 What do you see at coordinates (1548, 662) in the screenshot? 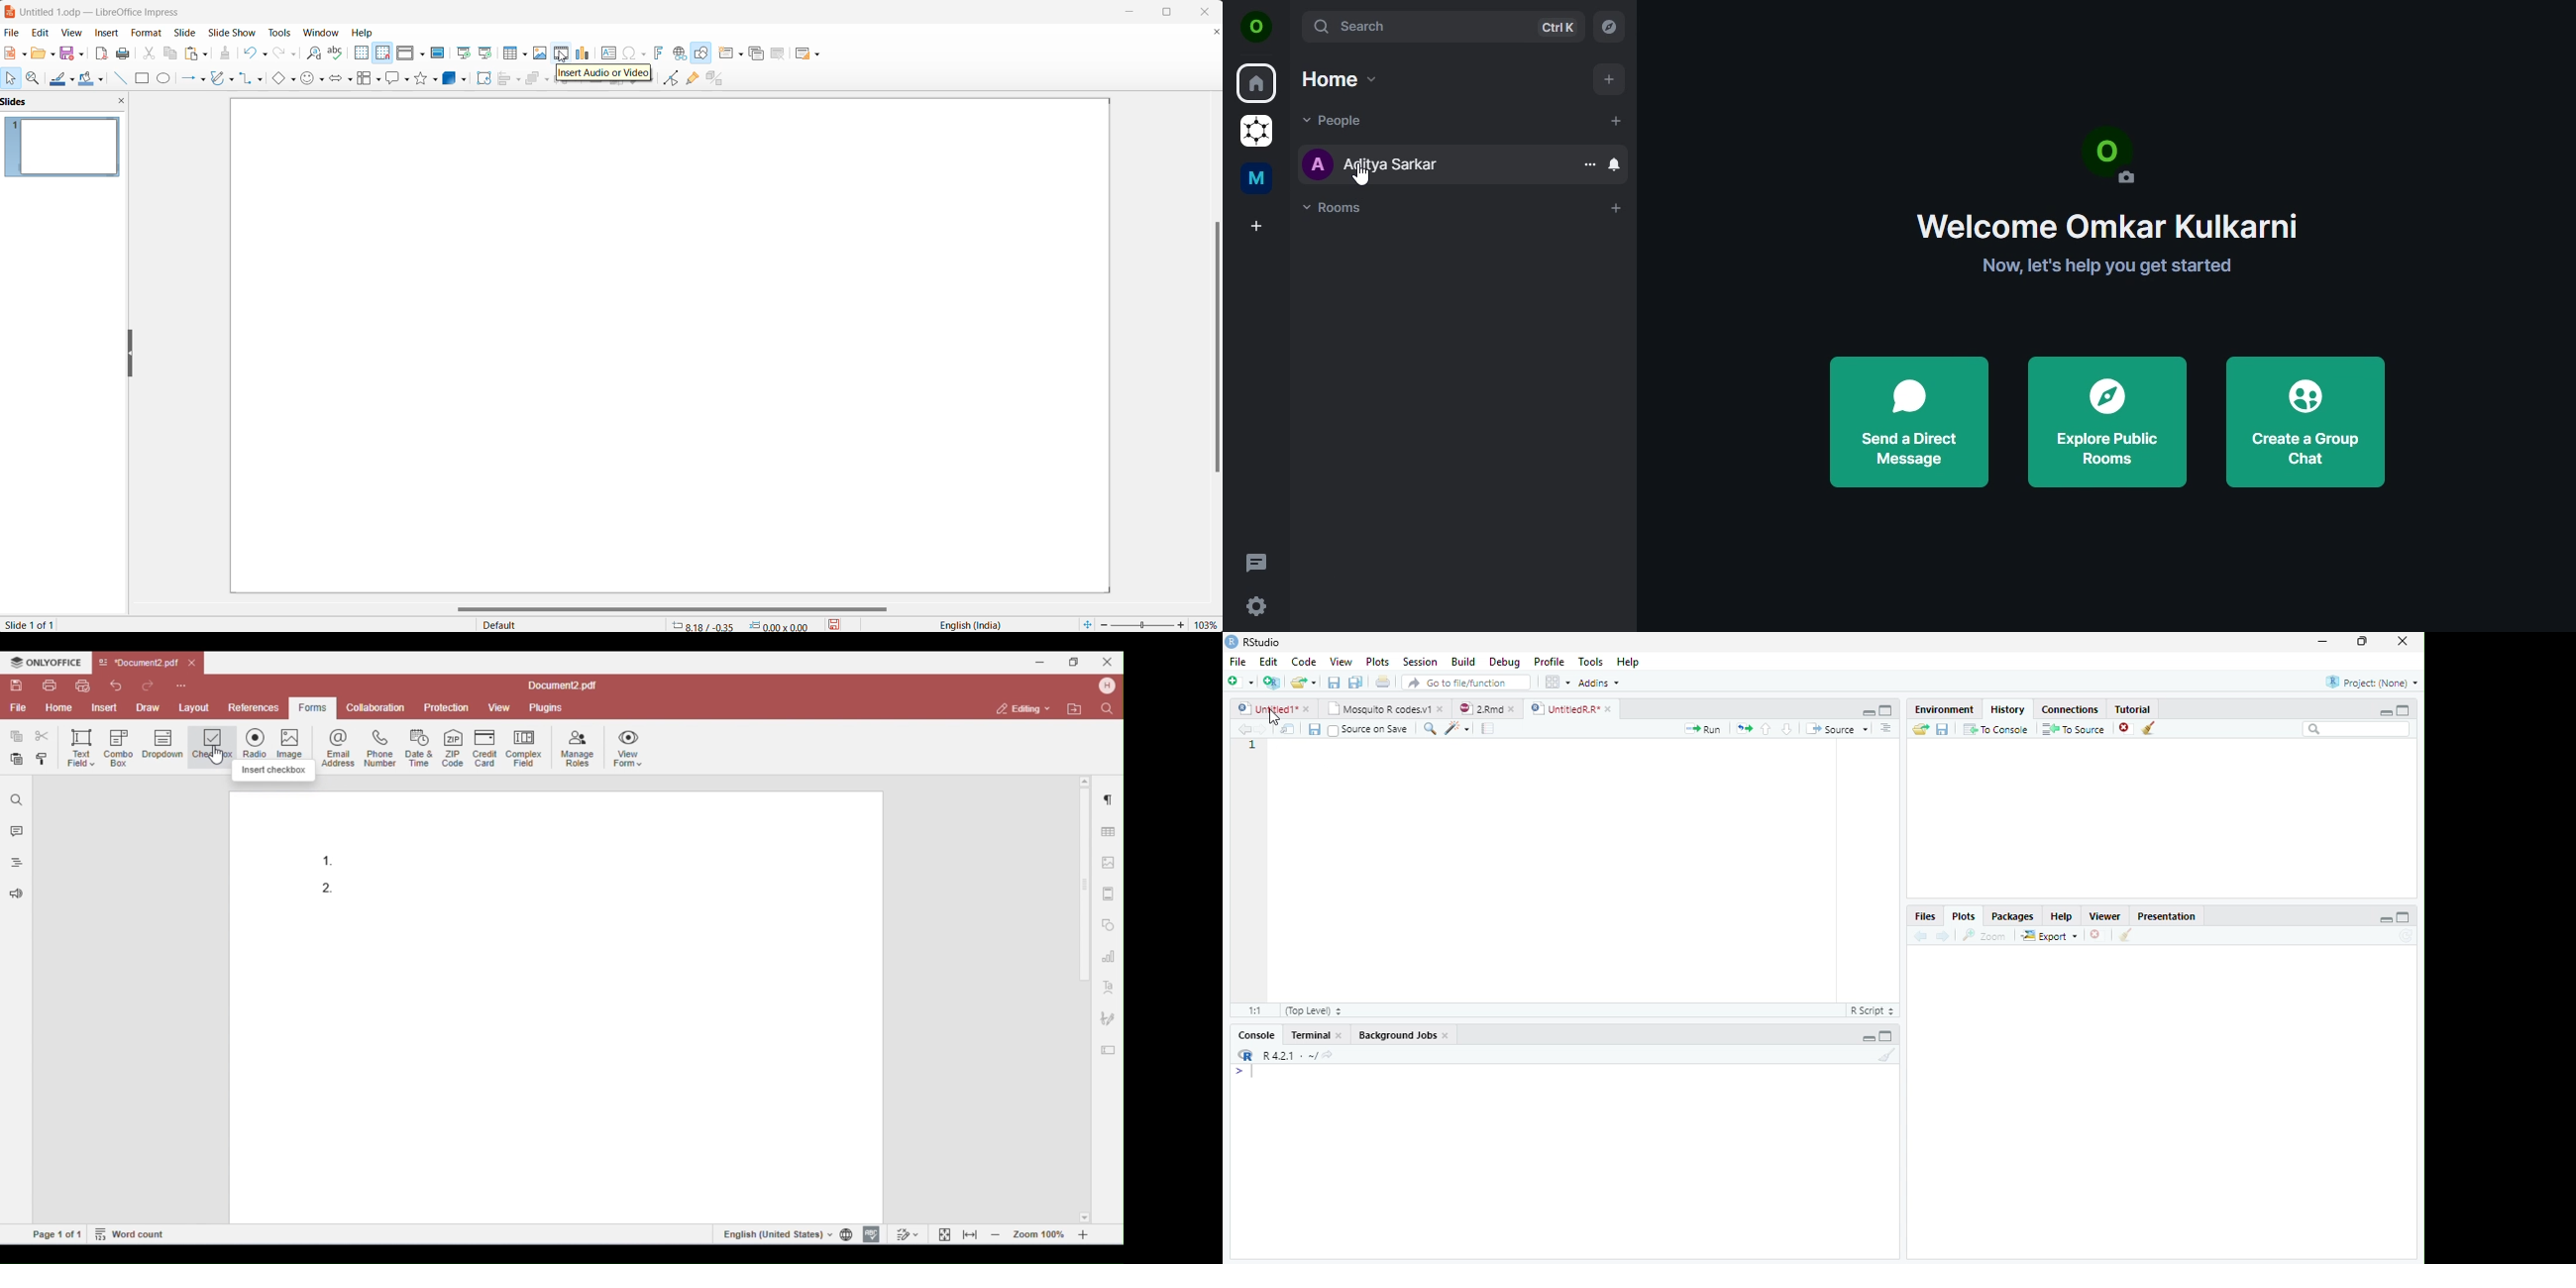
I see `Profile` at bounding box center [1548, 662].